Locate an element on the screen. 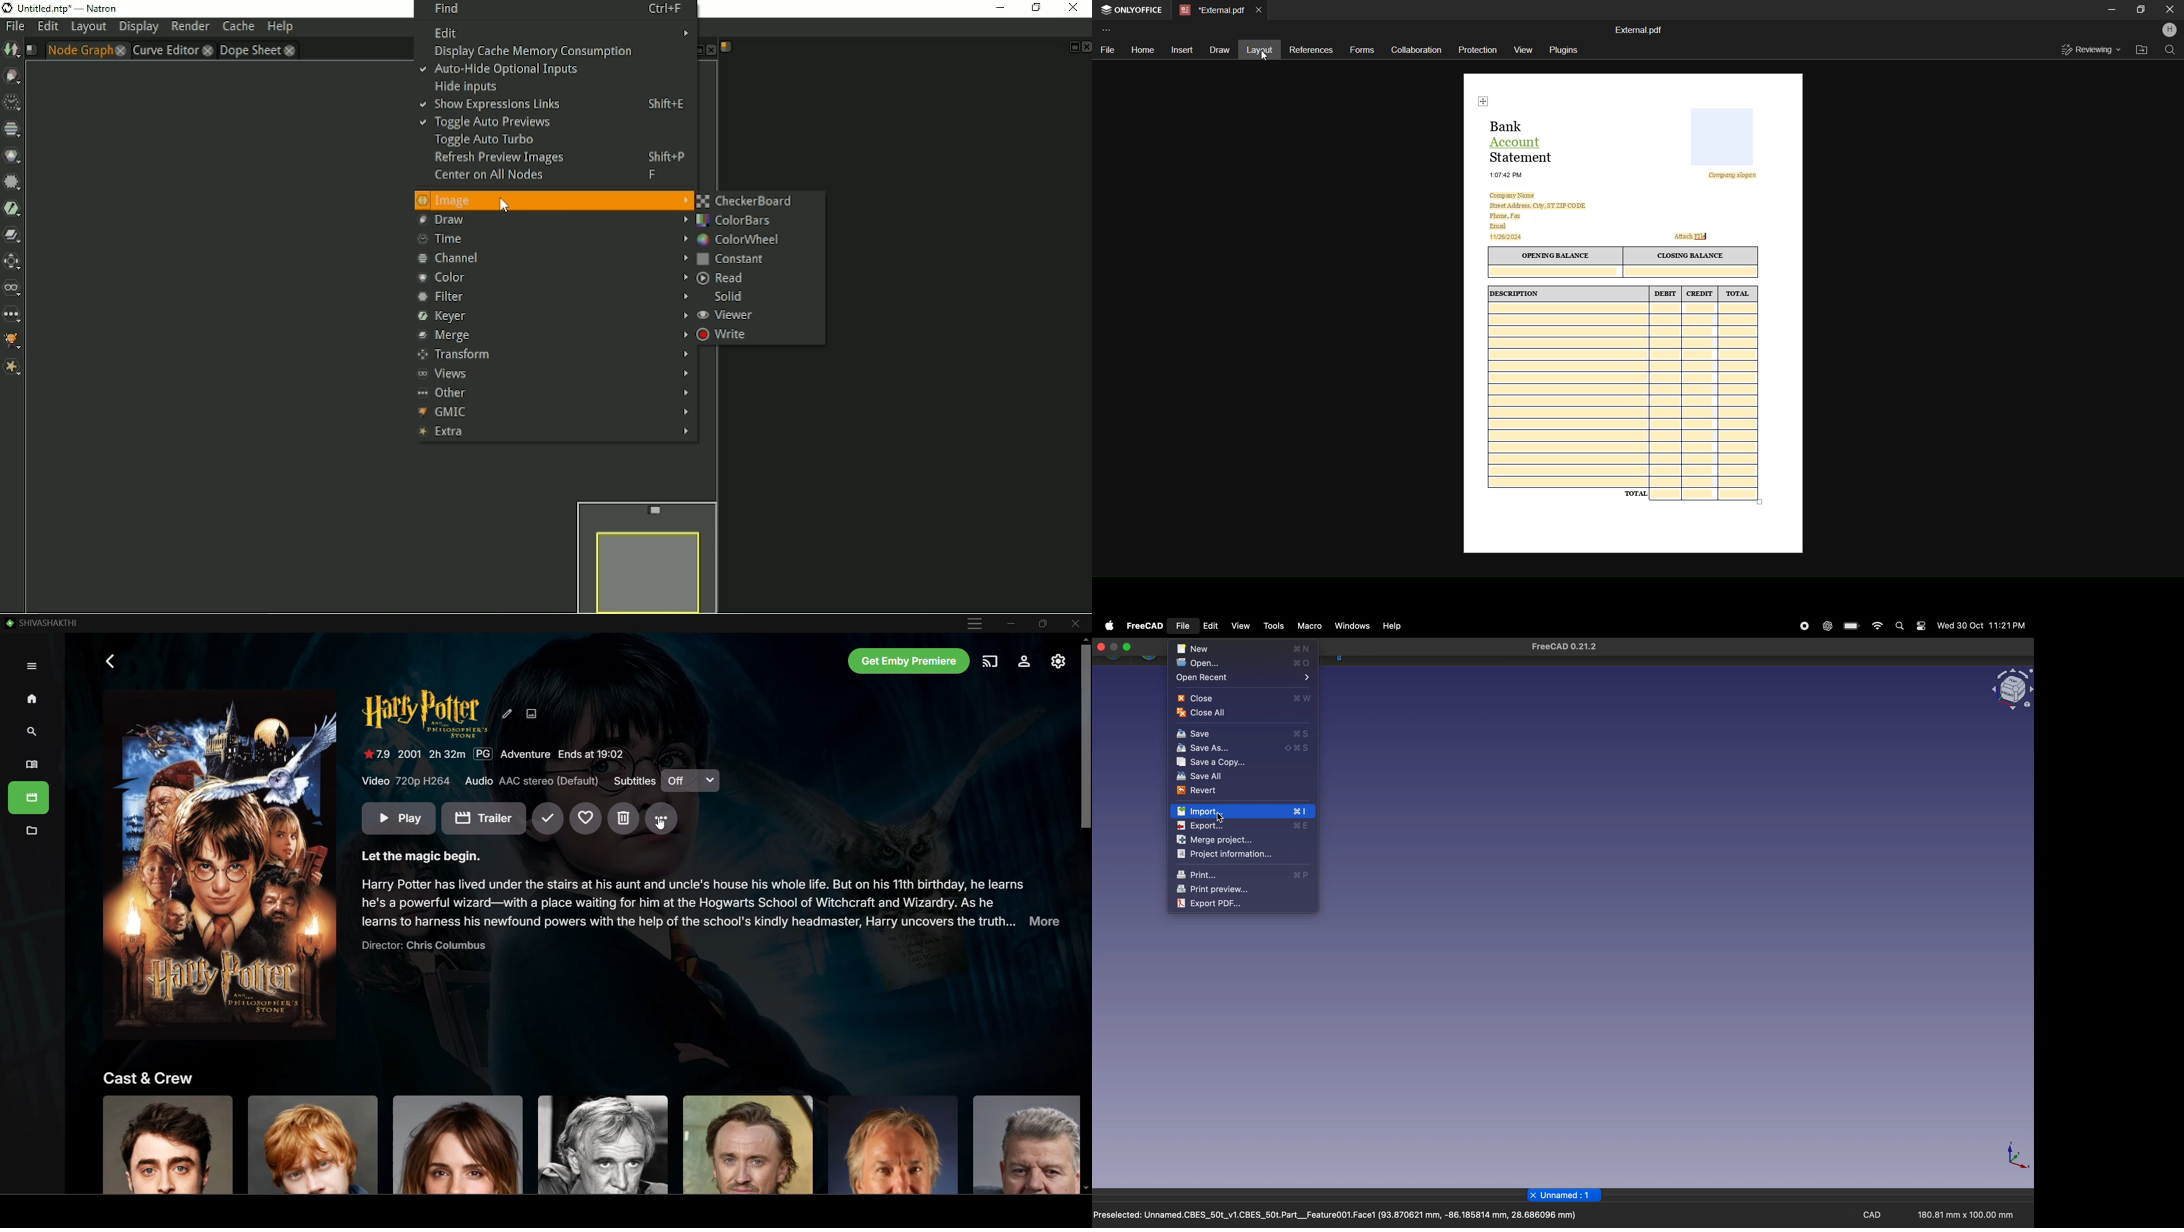 This screenshot has width=2184, height=1232. Image is located at coordinates (552, 200).